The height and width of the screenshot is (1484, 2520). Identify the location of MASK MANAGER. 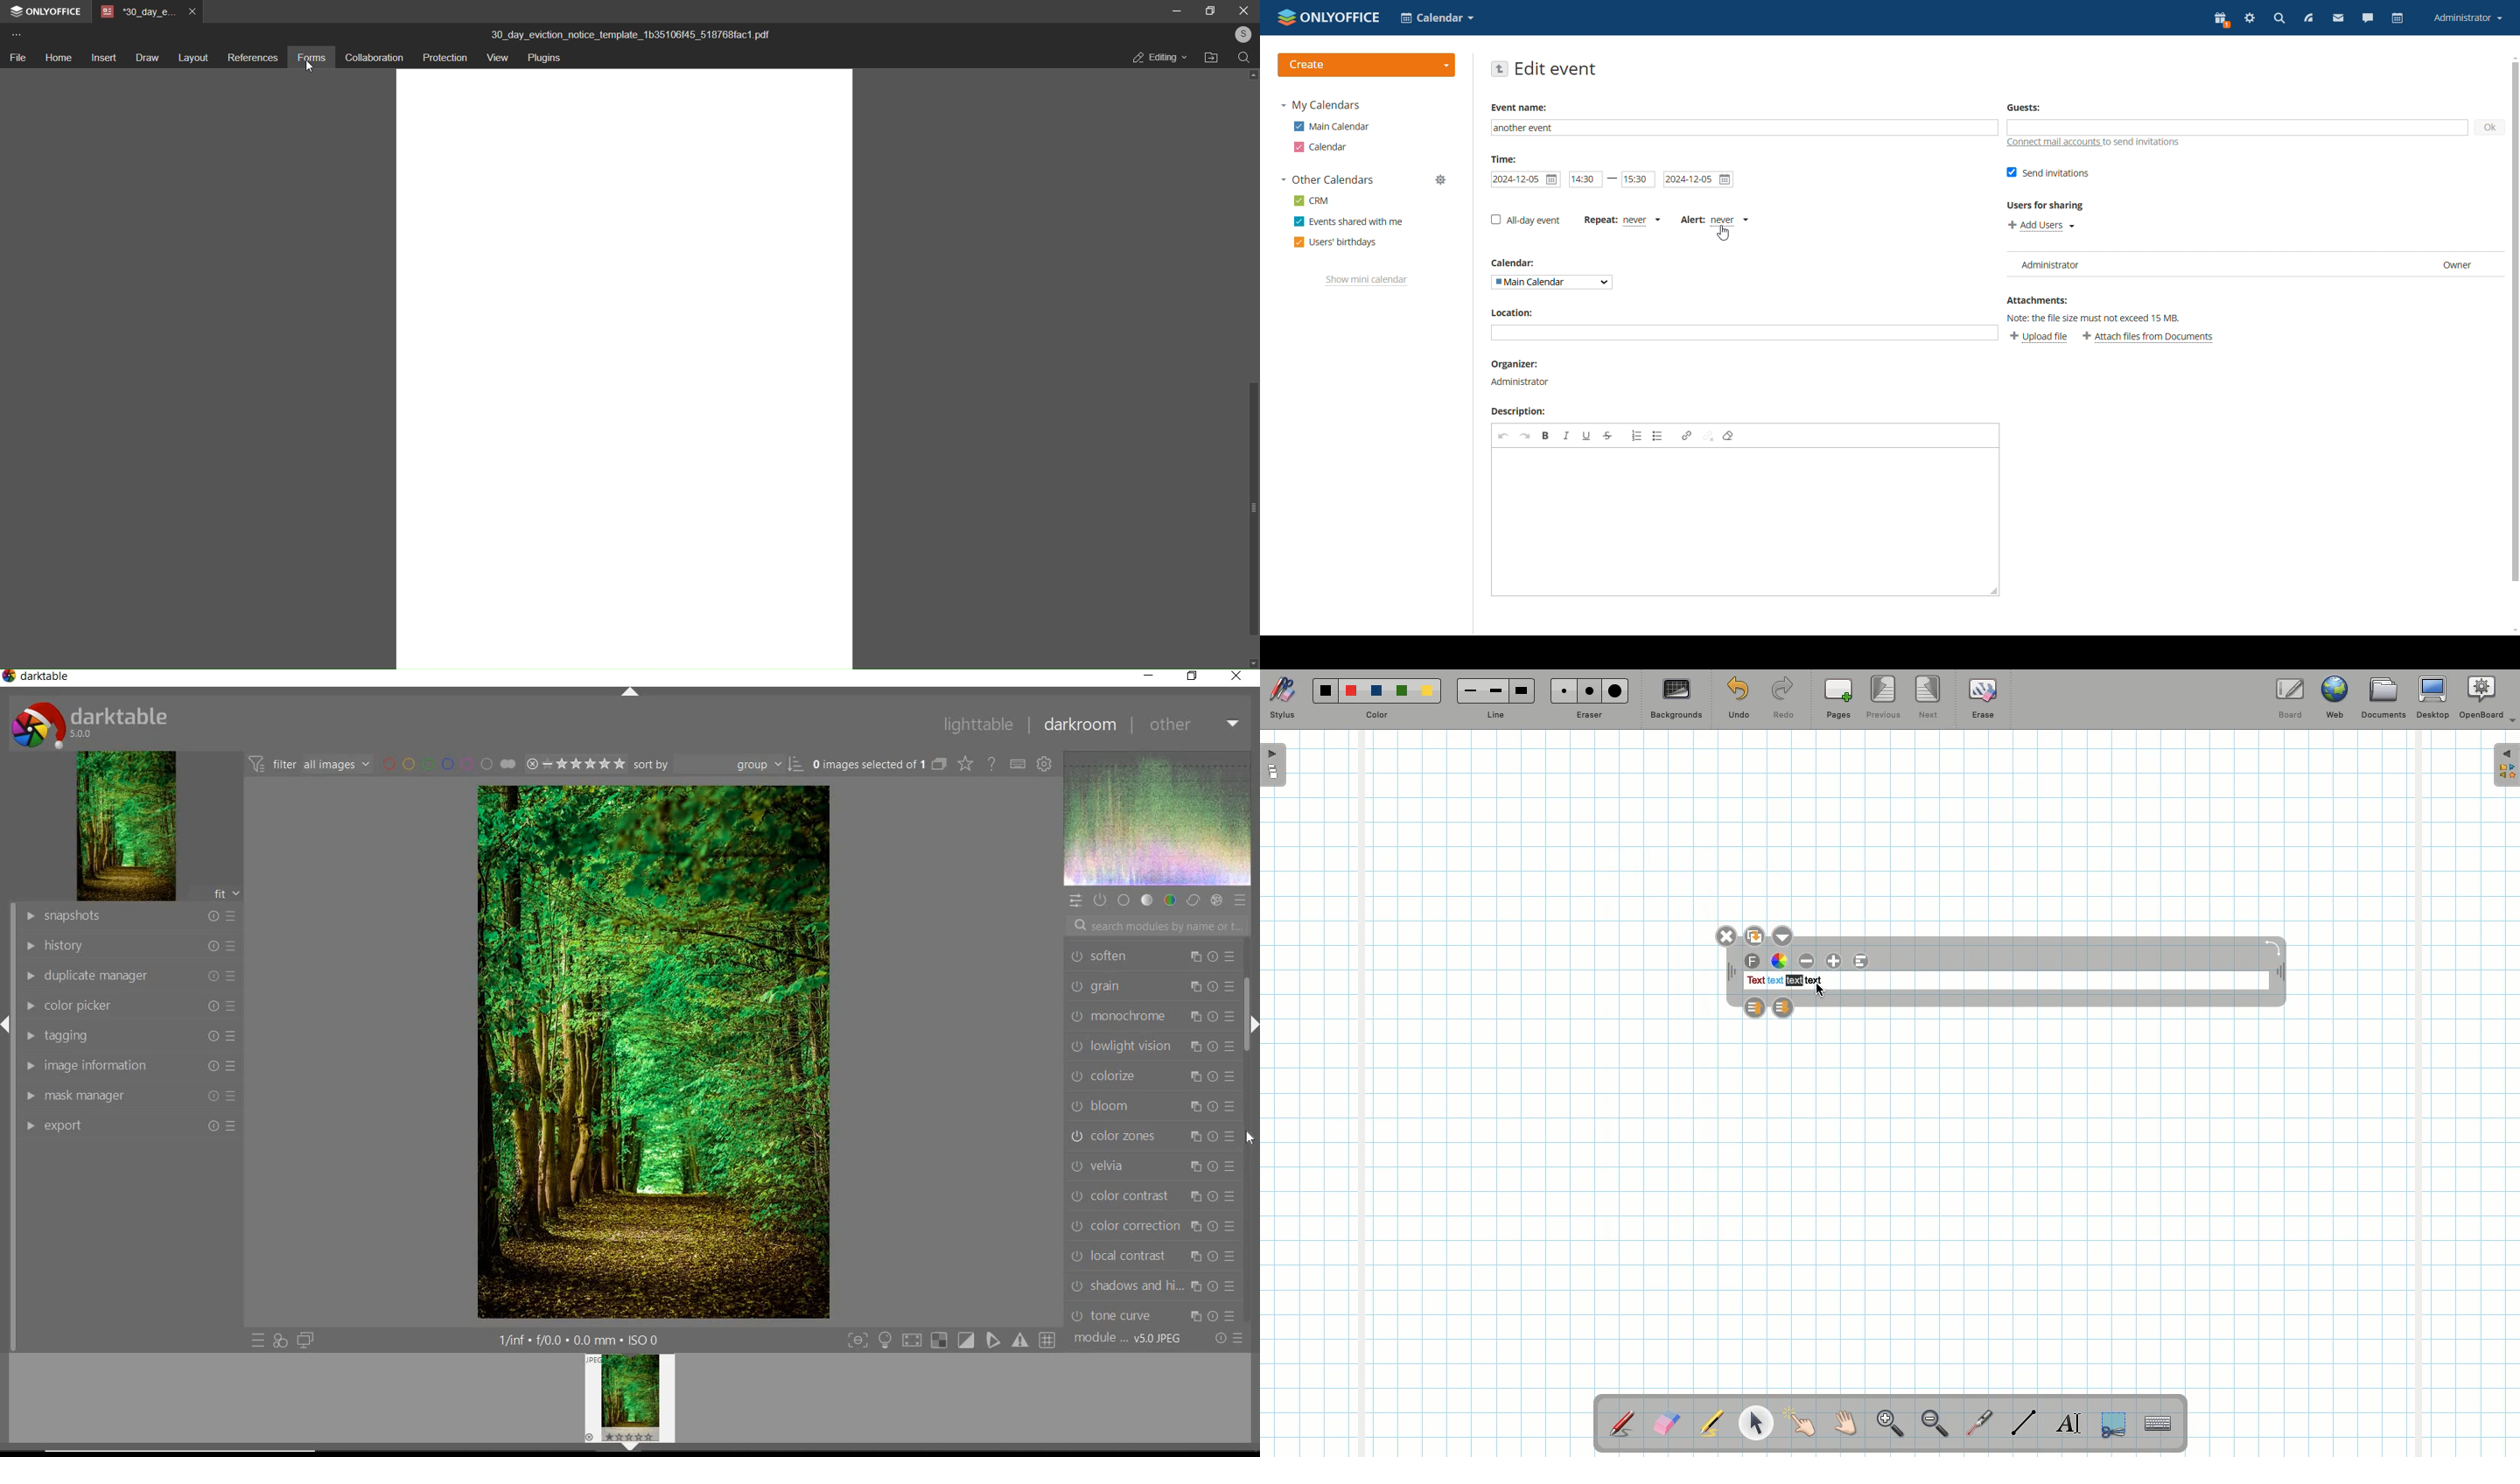
(127, 1098).